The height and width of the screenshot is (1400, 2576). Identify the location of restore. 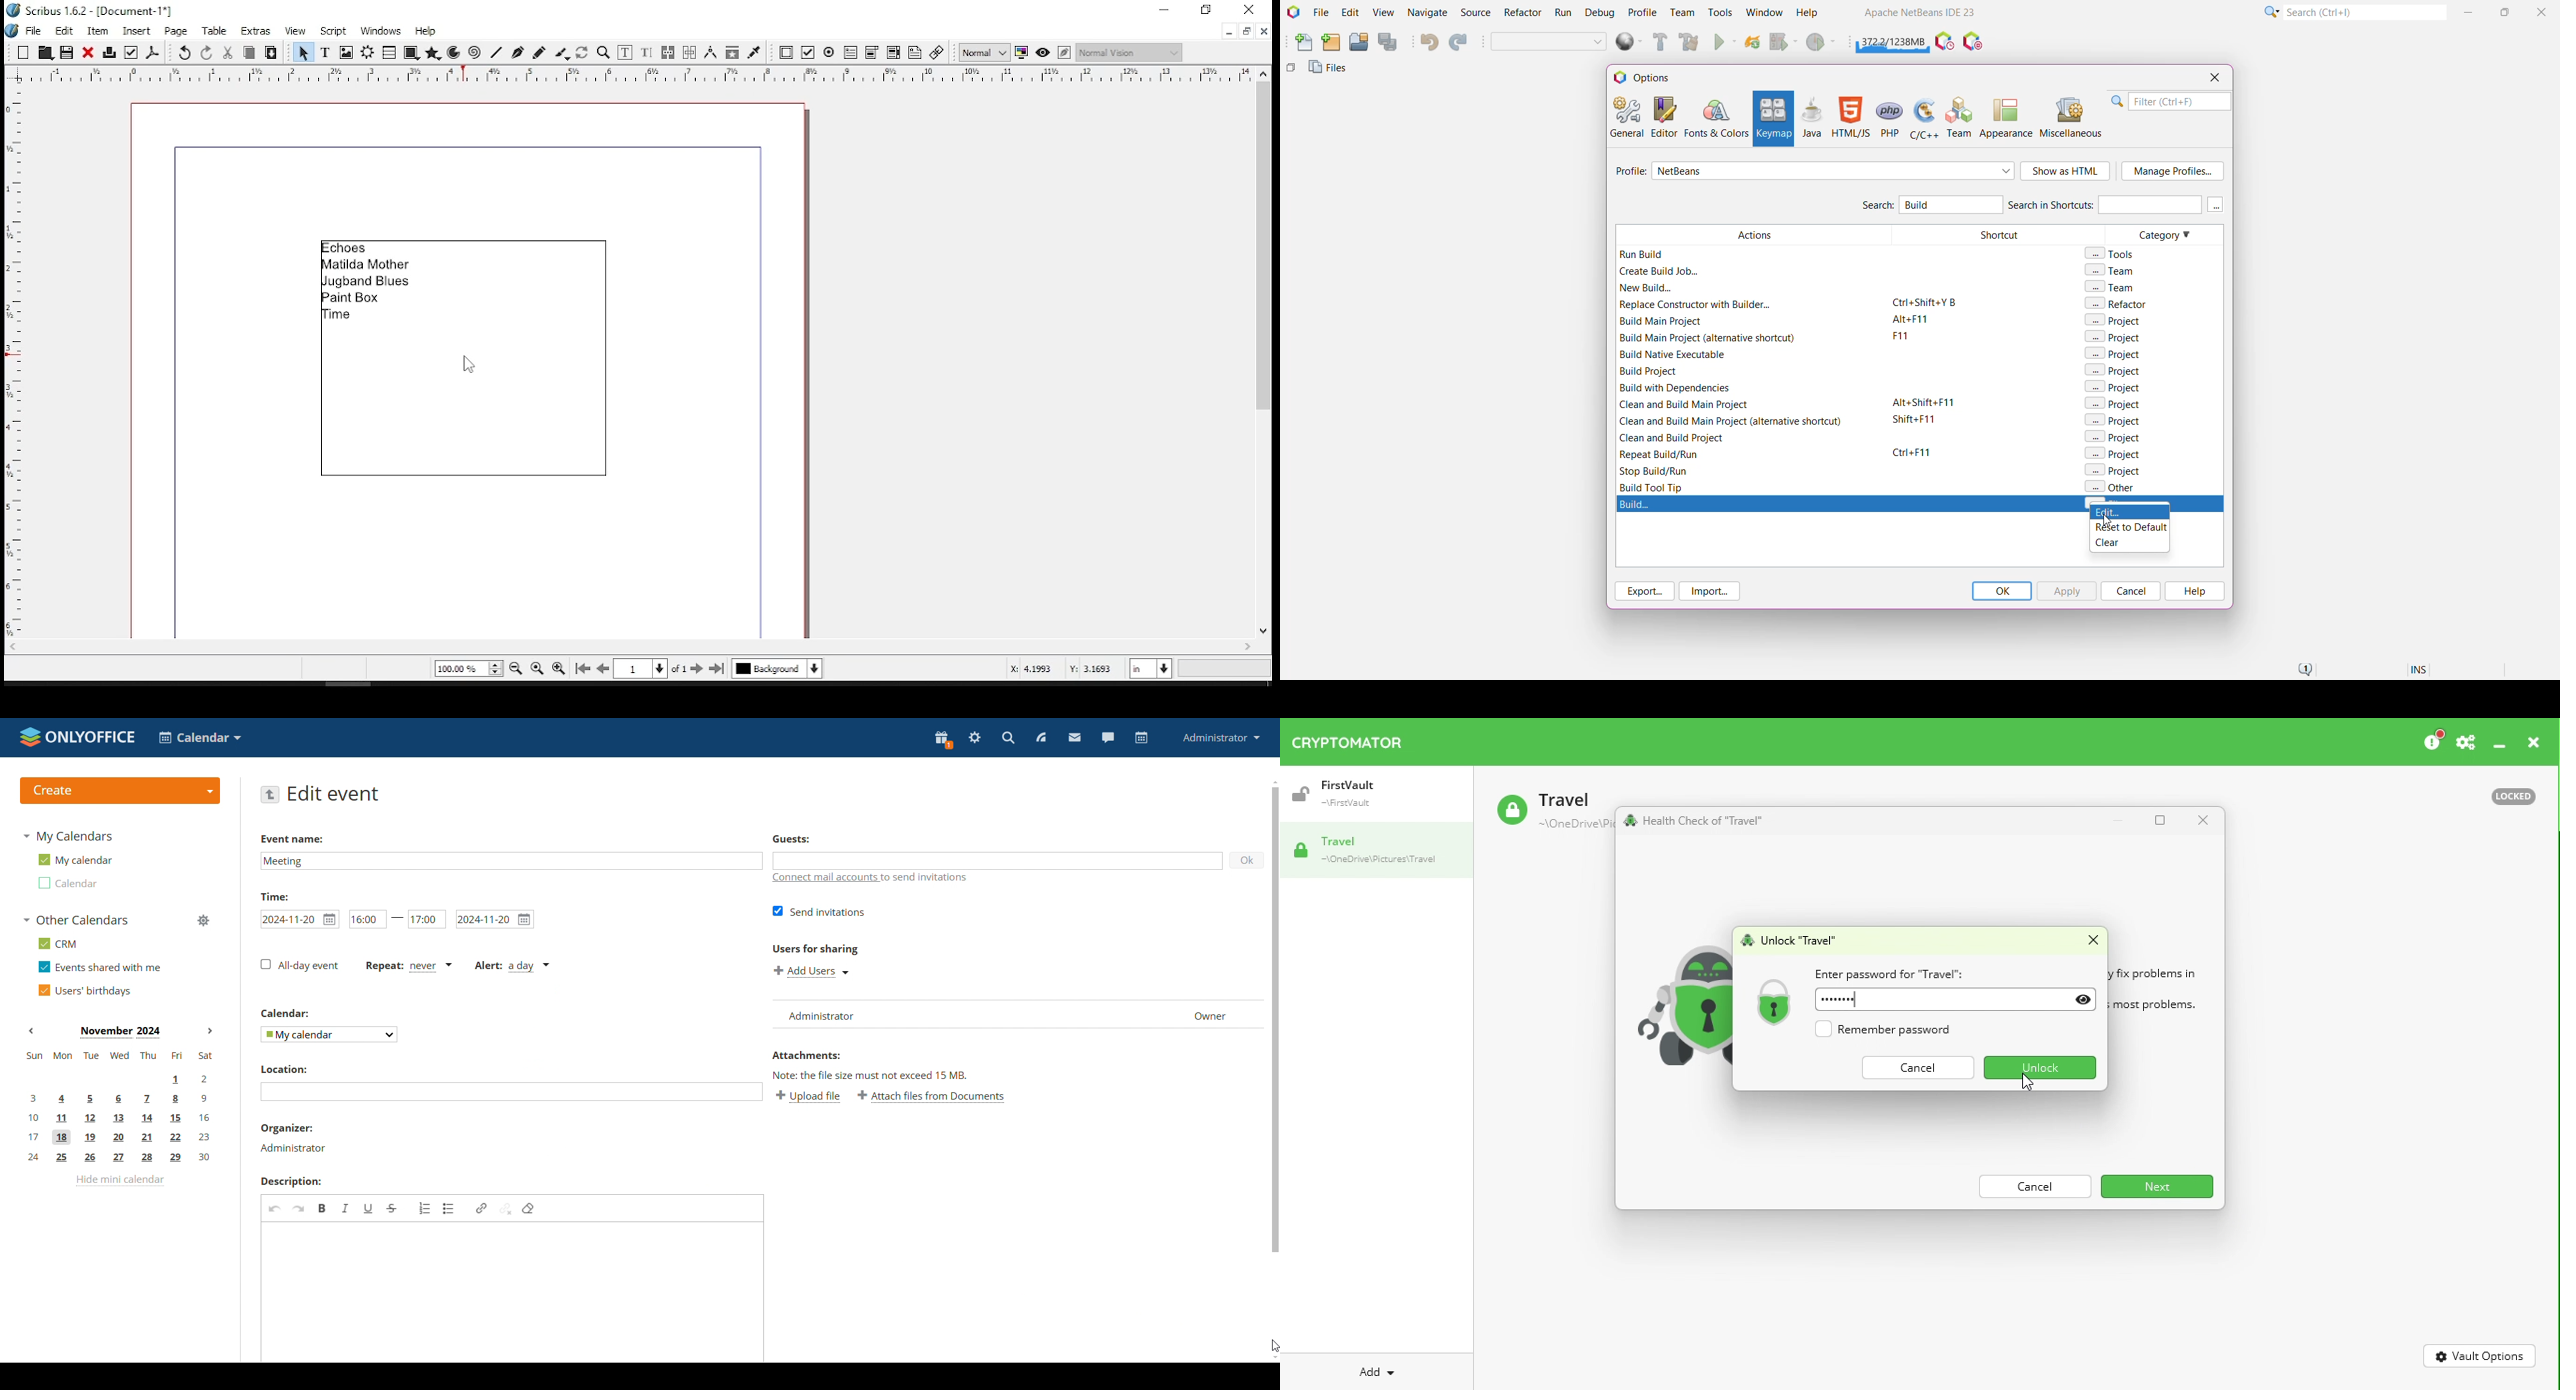
(1208, 10).